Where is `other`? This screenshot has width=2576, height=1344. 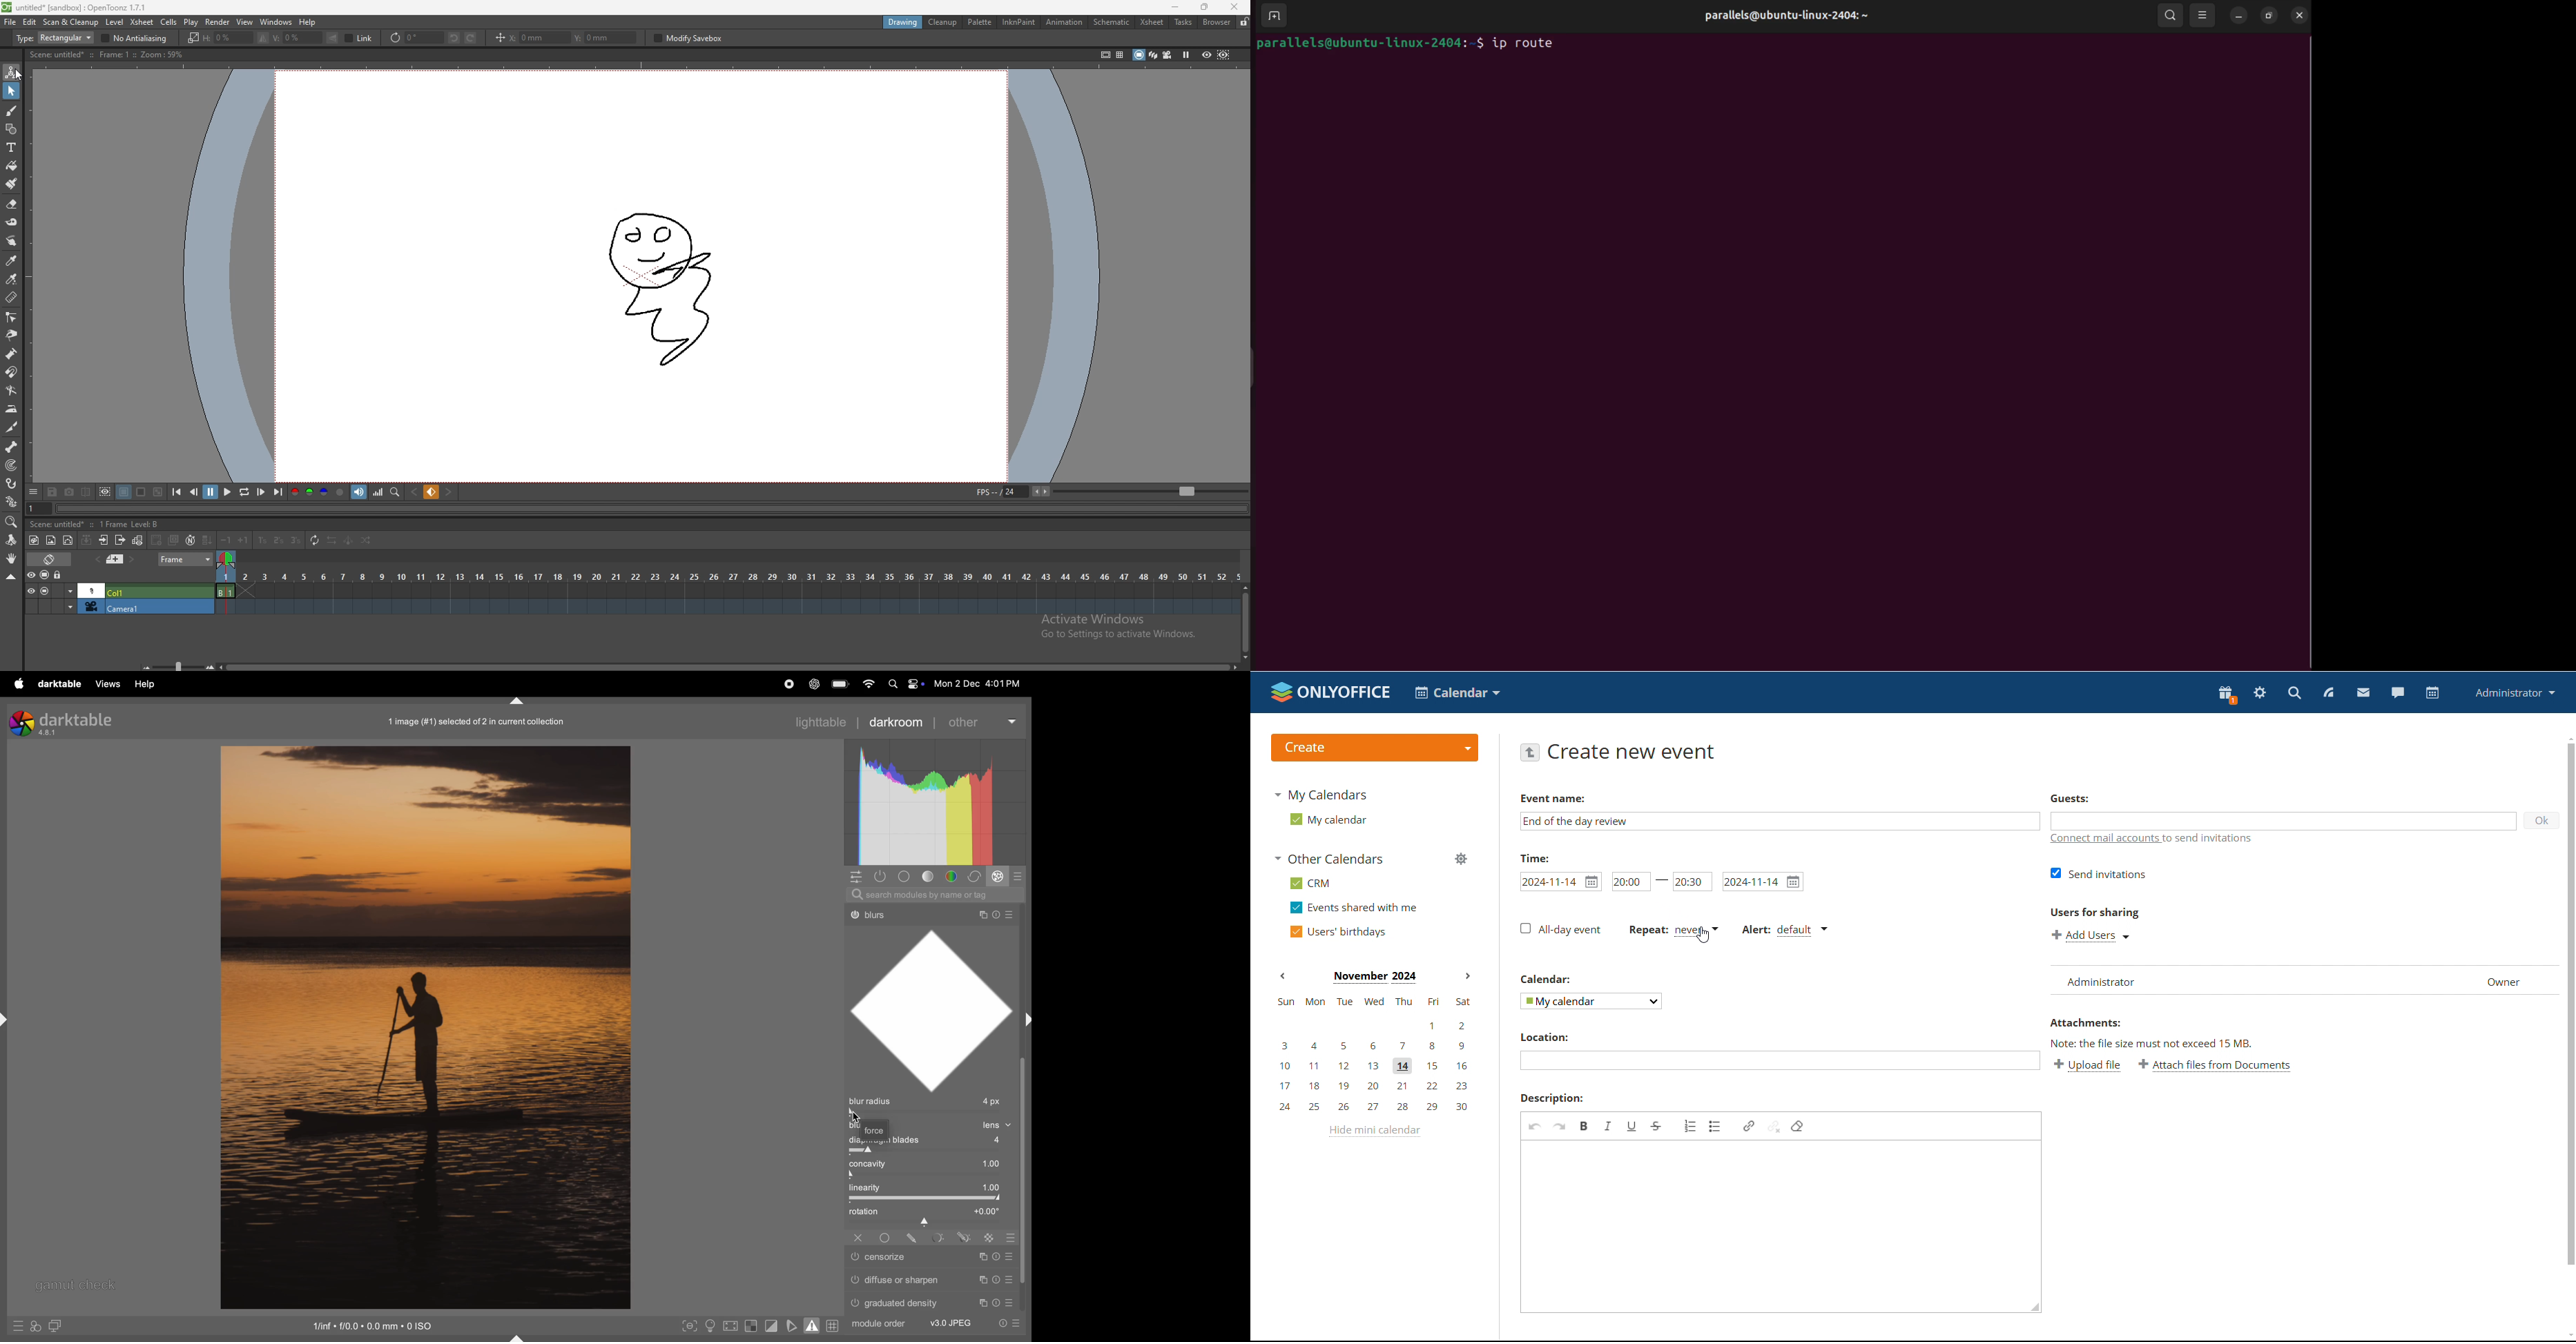
other is located at coordinates (981, 721).